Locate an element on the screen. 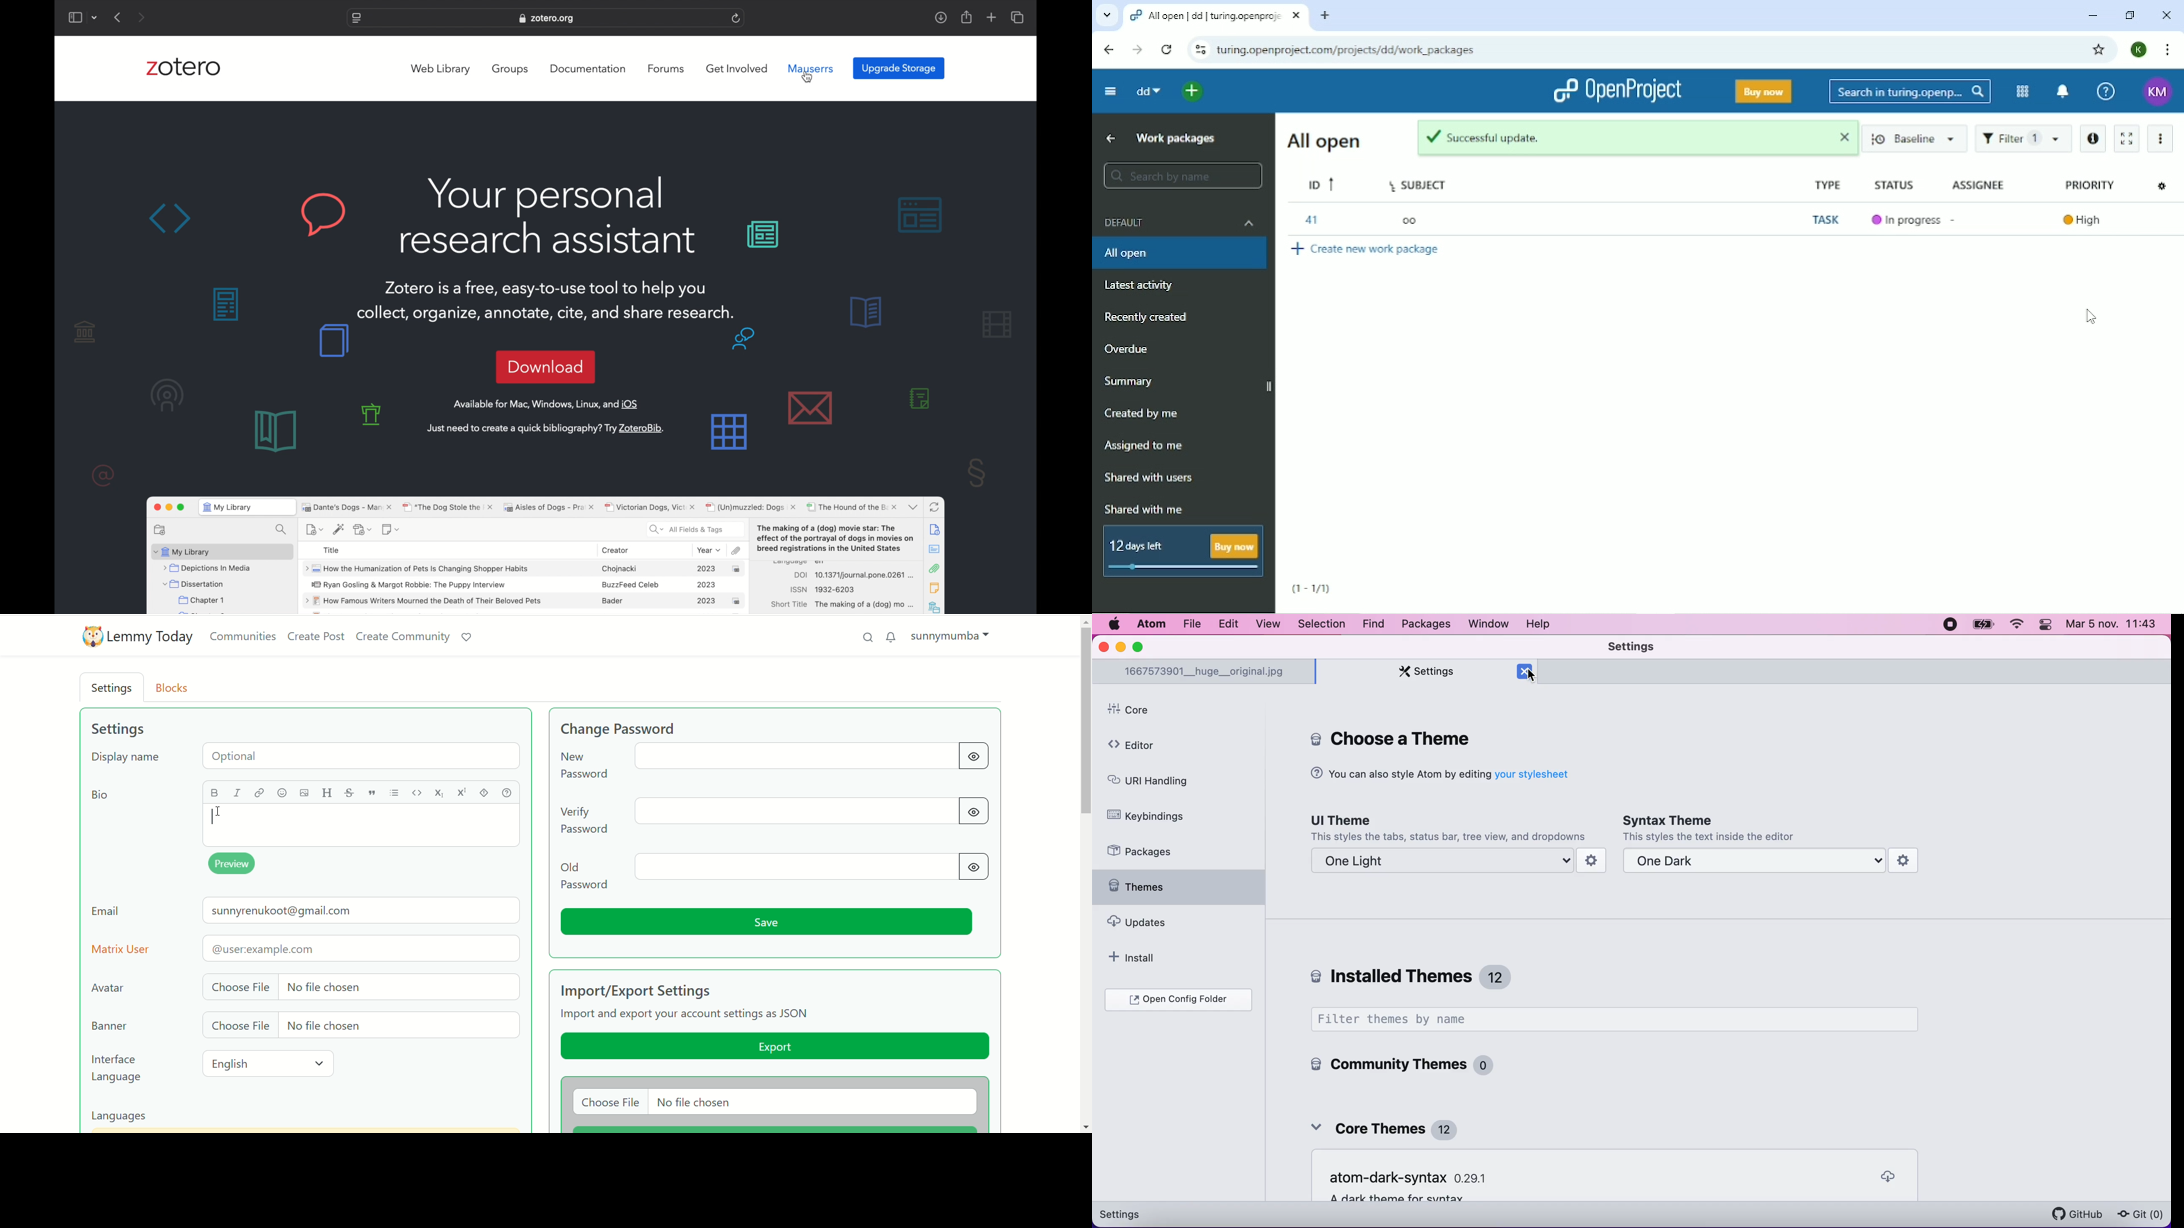  refresh is located at coordinates (737, 18).